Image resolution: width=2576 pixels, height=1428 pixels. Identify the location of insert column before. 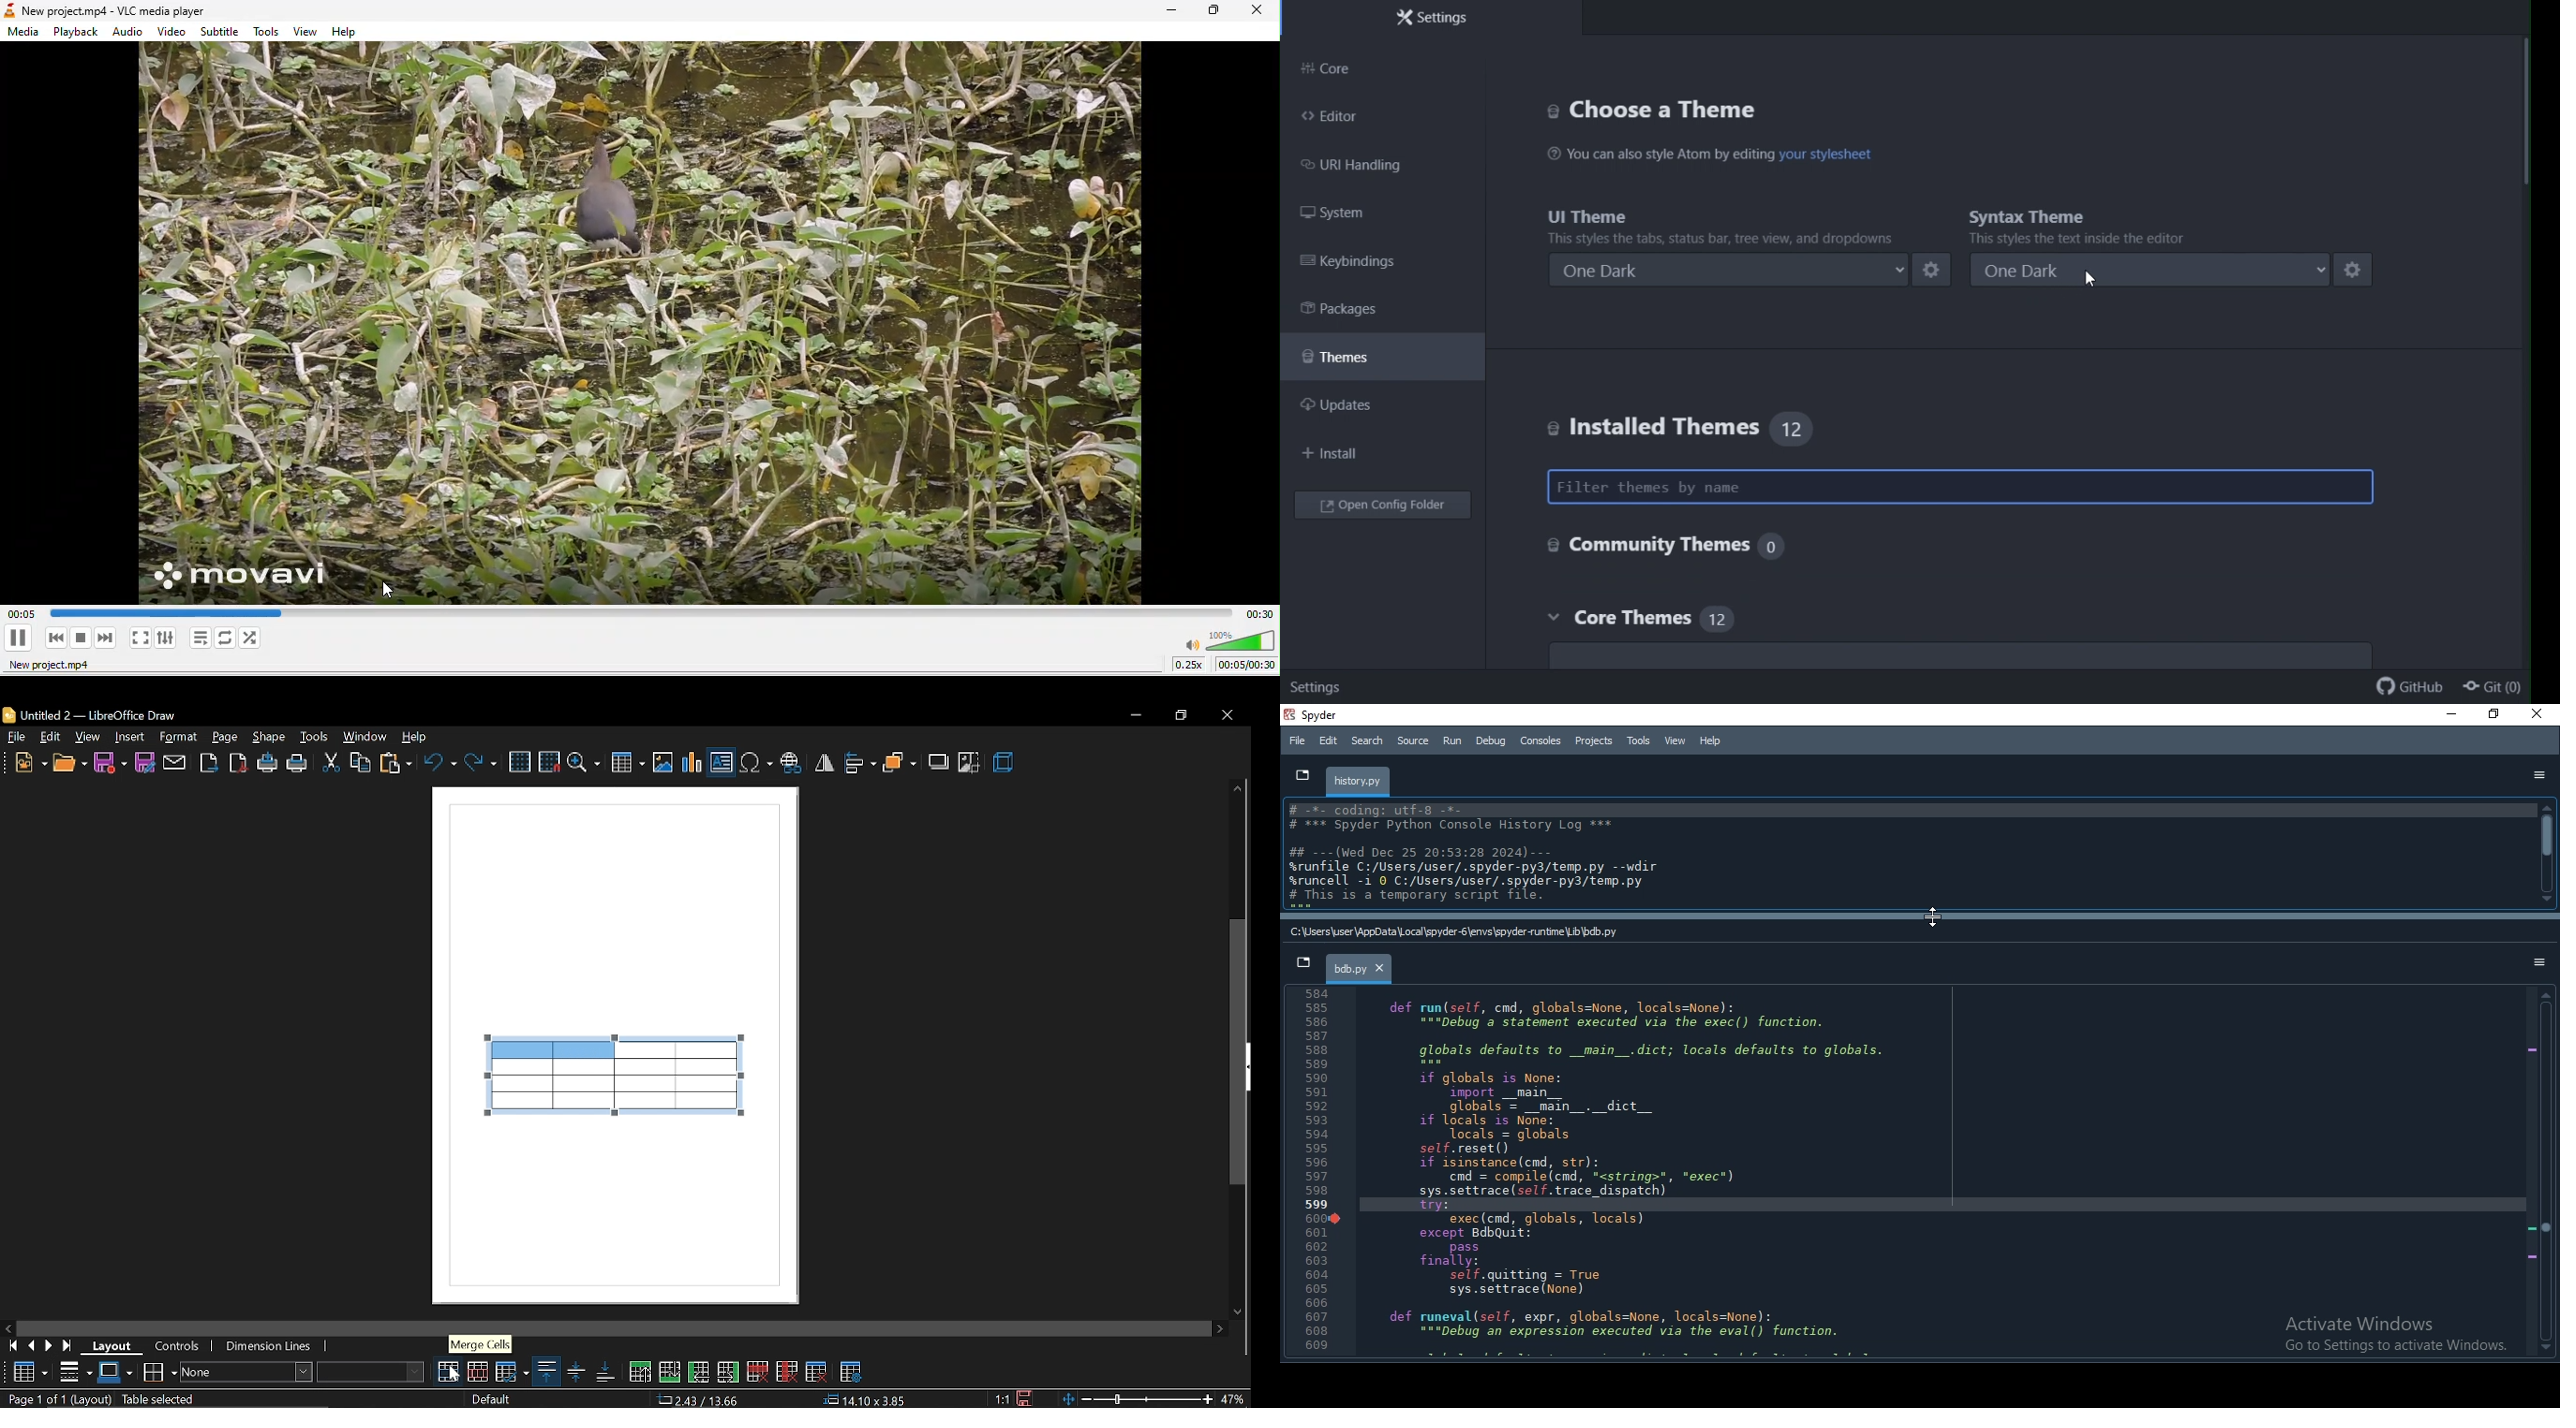
(699, 1372).